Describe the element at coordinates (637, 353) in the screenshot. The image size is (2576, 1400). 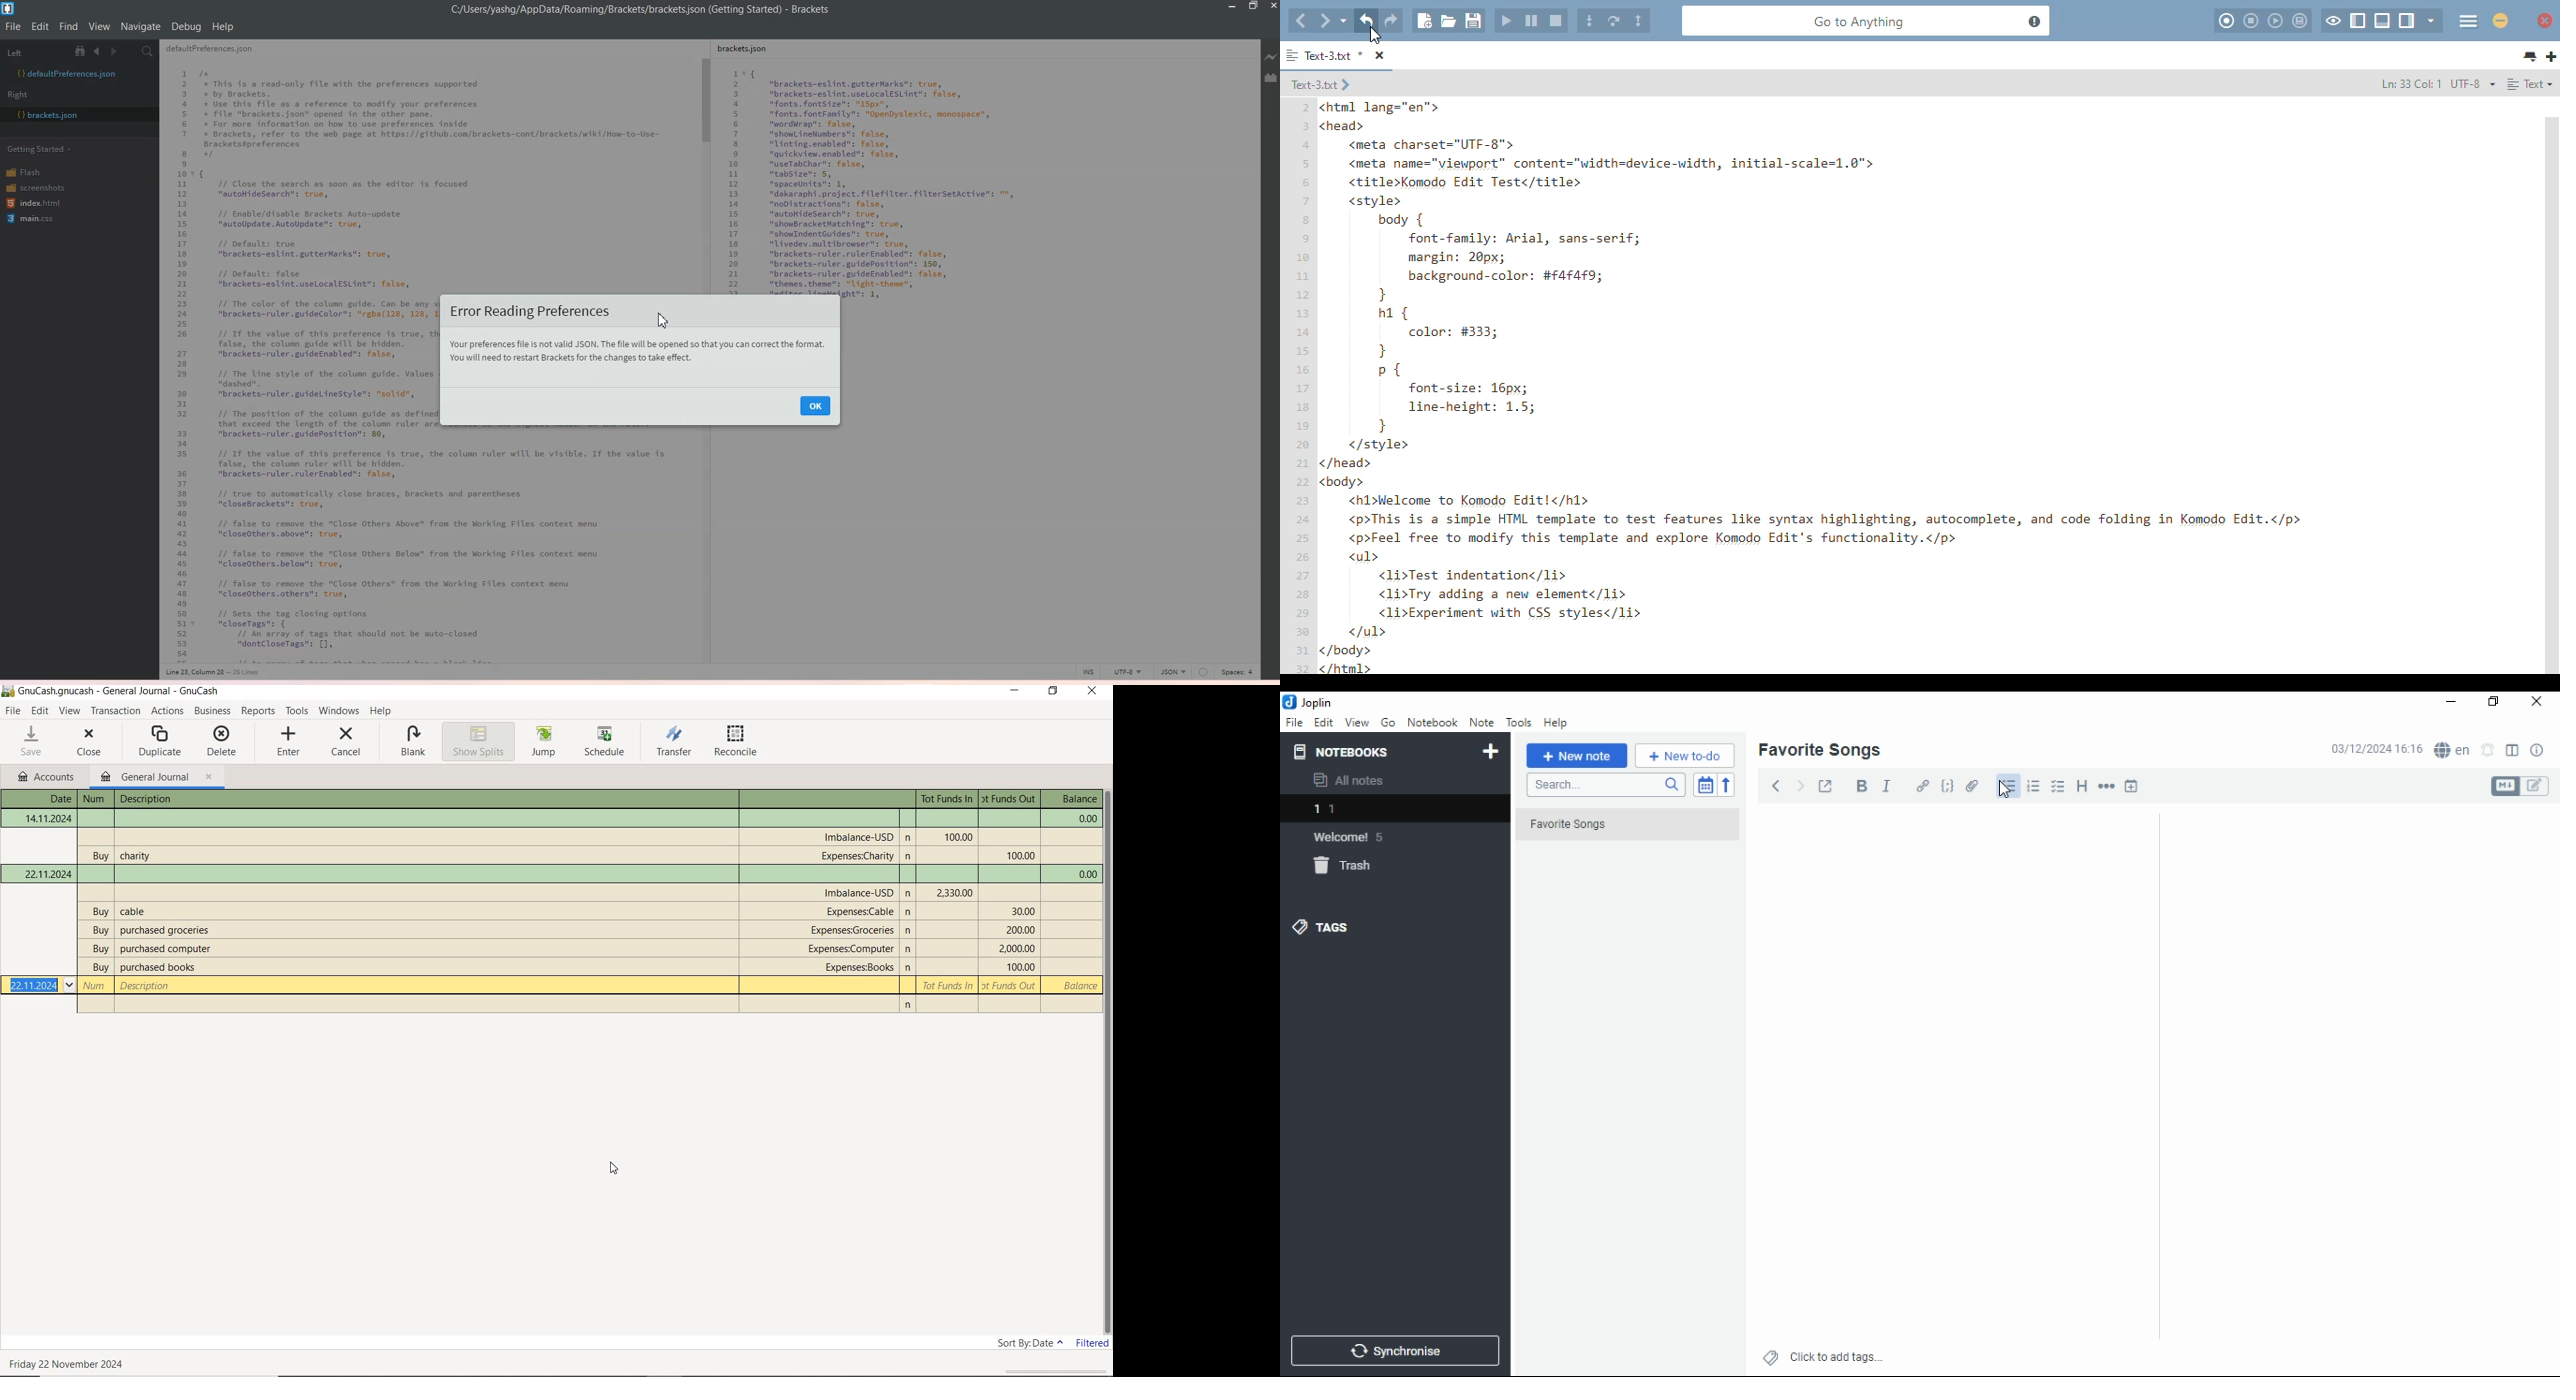
I see `Your preferences file is not valid JSON. The file will be opened so that you can correct the format.
You will need to restart Brackets for the changes to take effect.` at that location.